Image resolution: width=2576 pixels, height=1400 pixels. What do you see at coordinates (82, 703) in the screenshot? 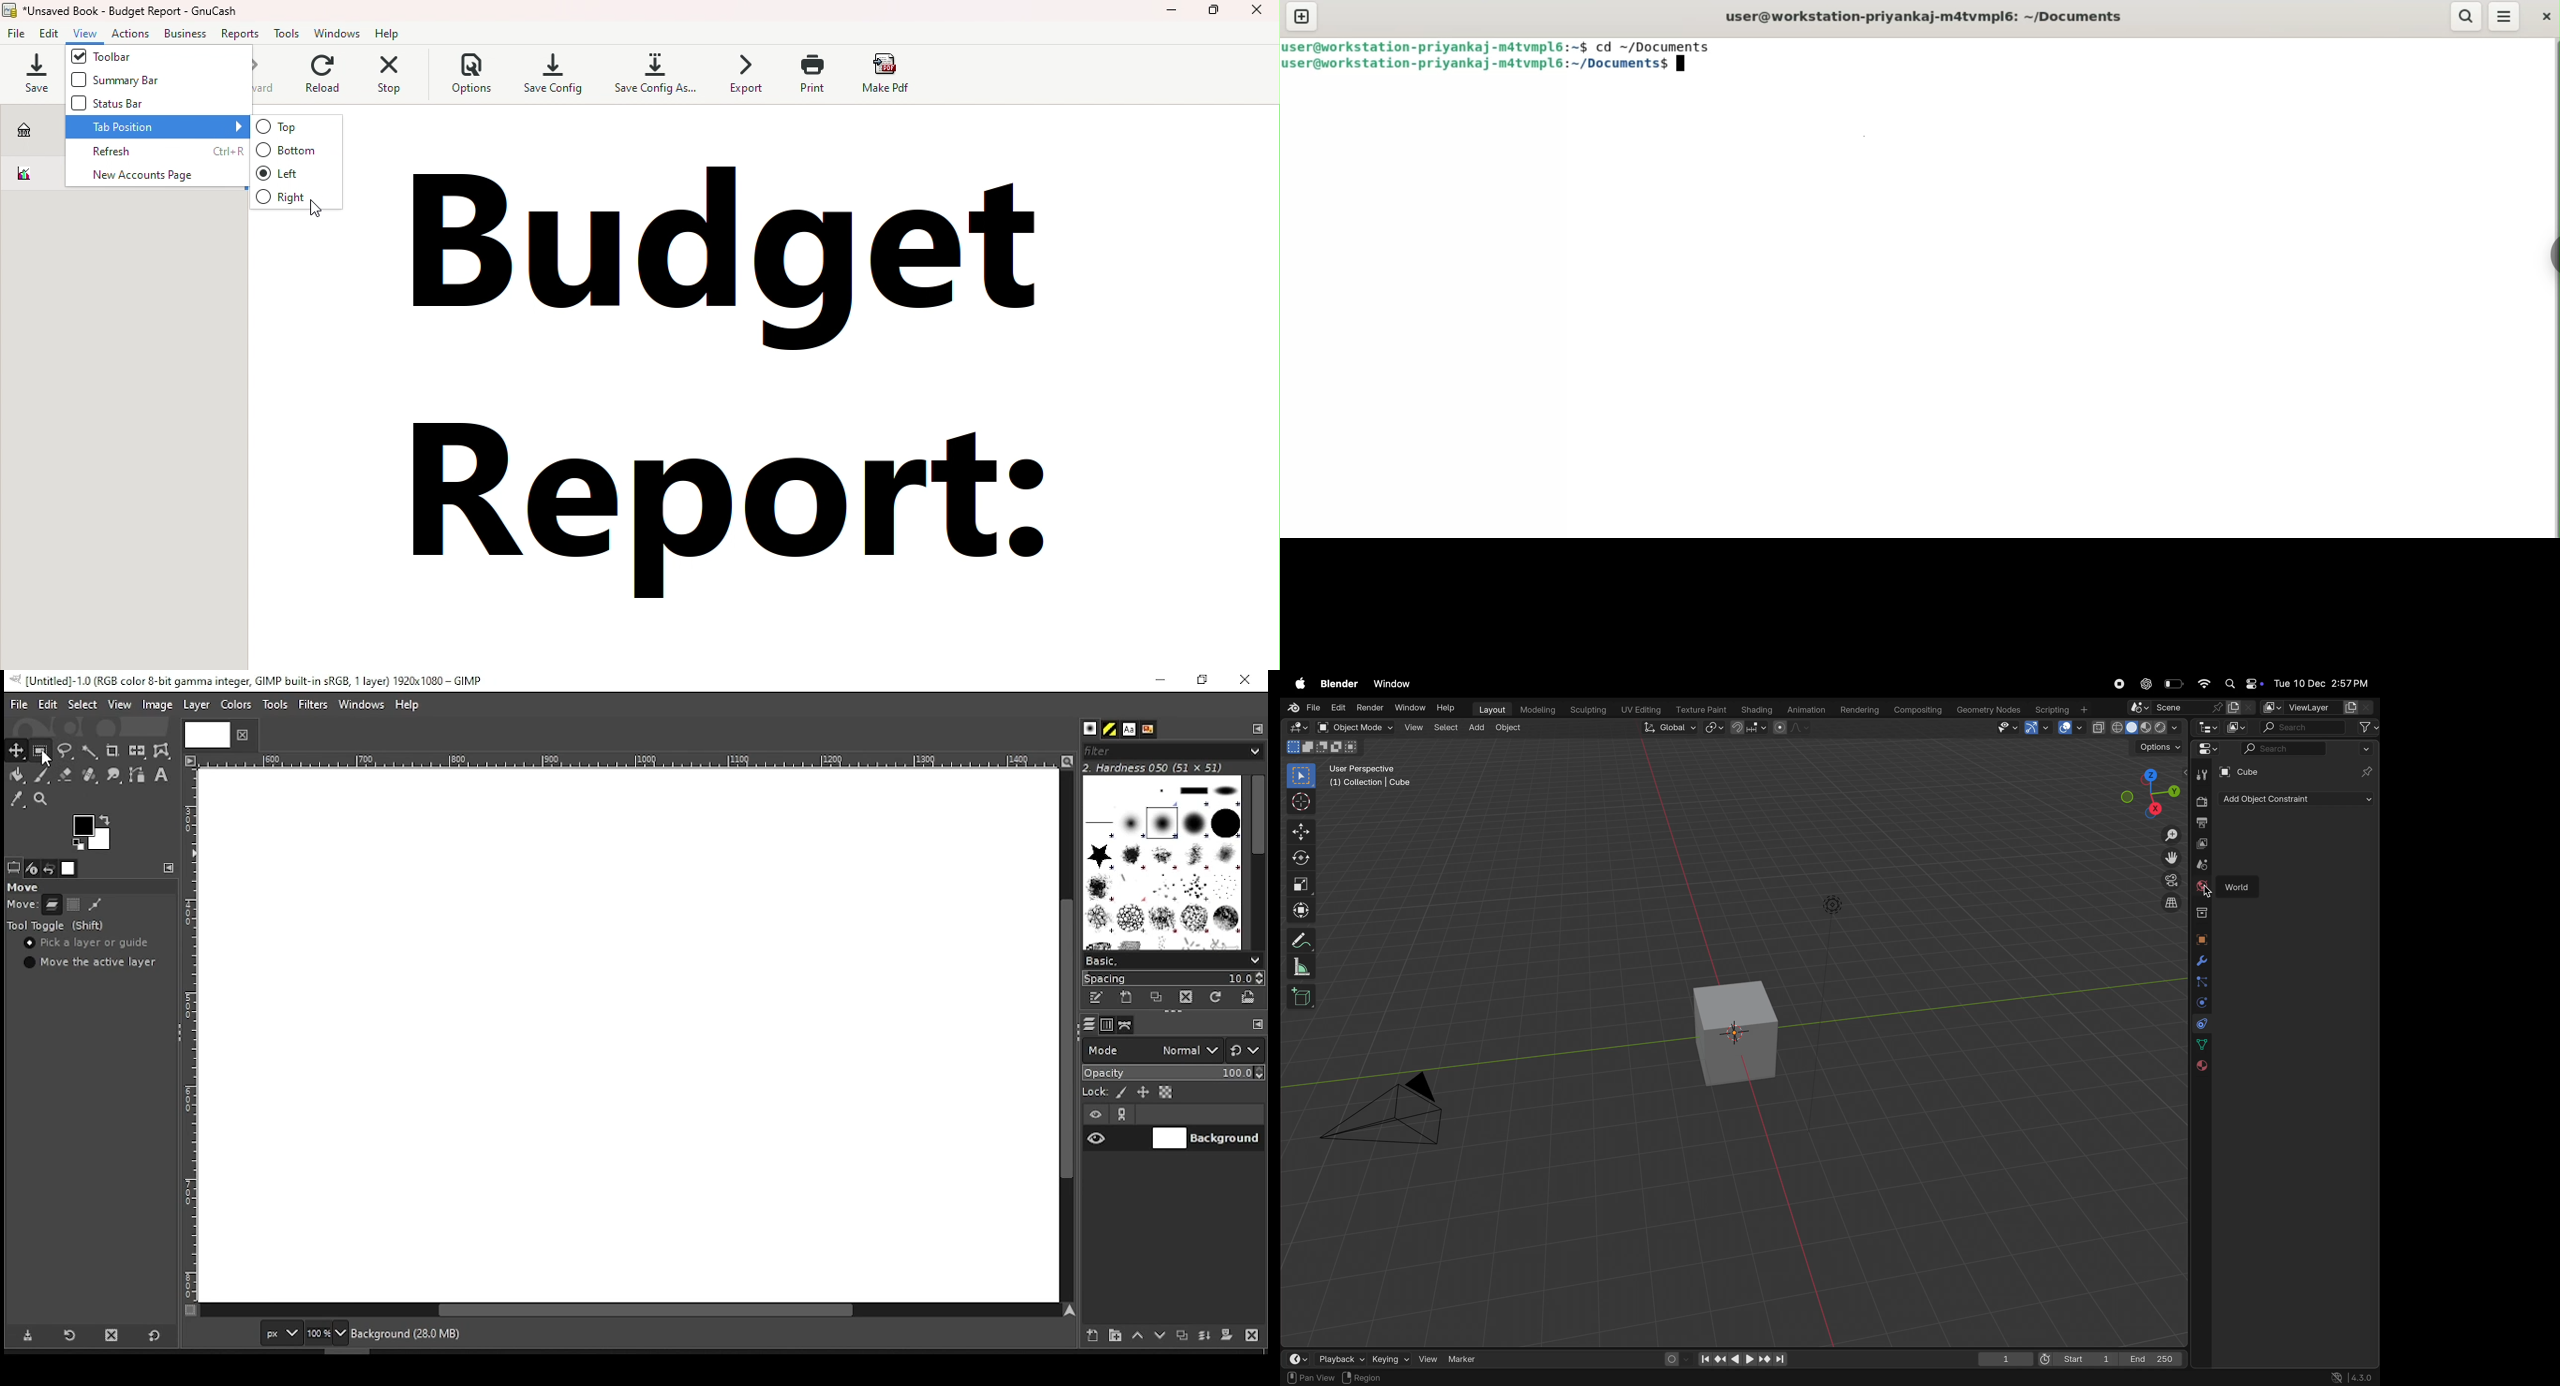
I see `select` at bounding box center [82, 703].